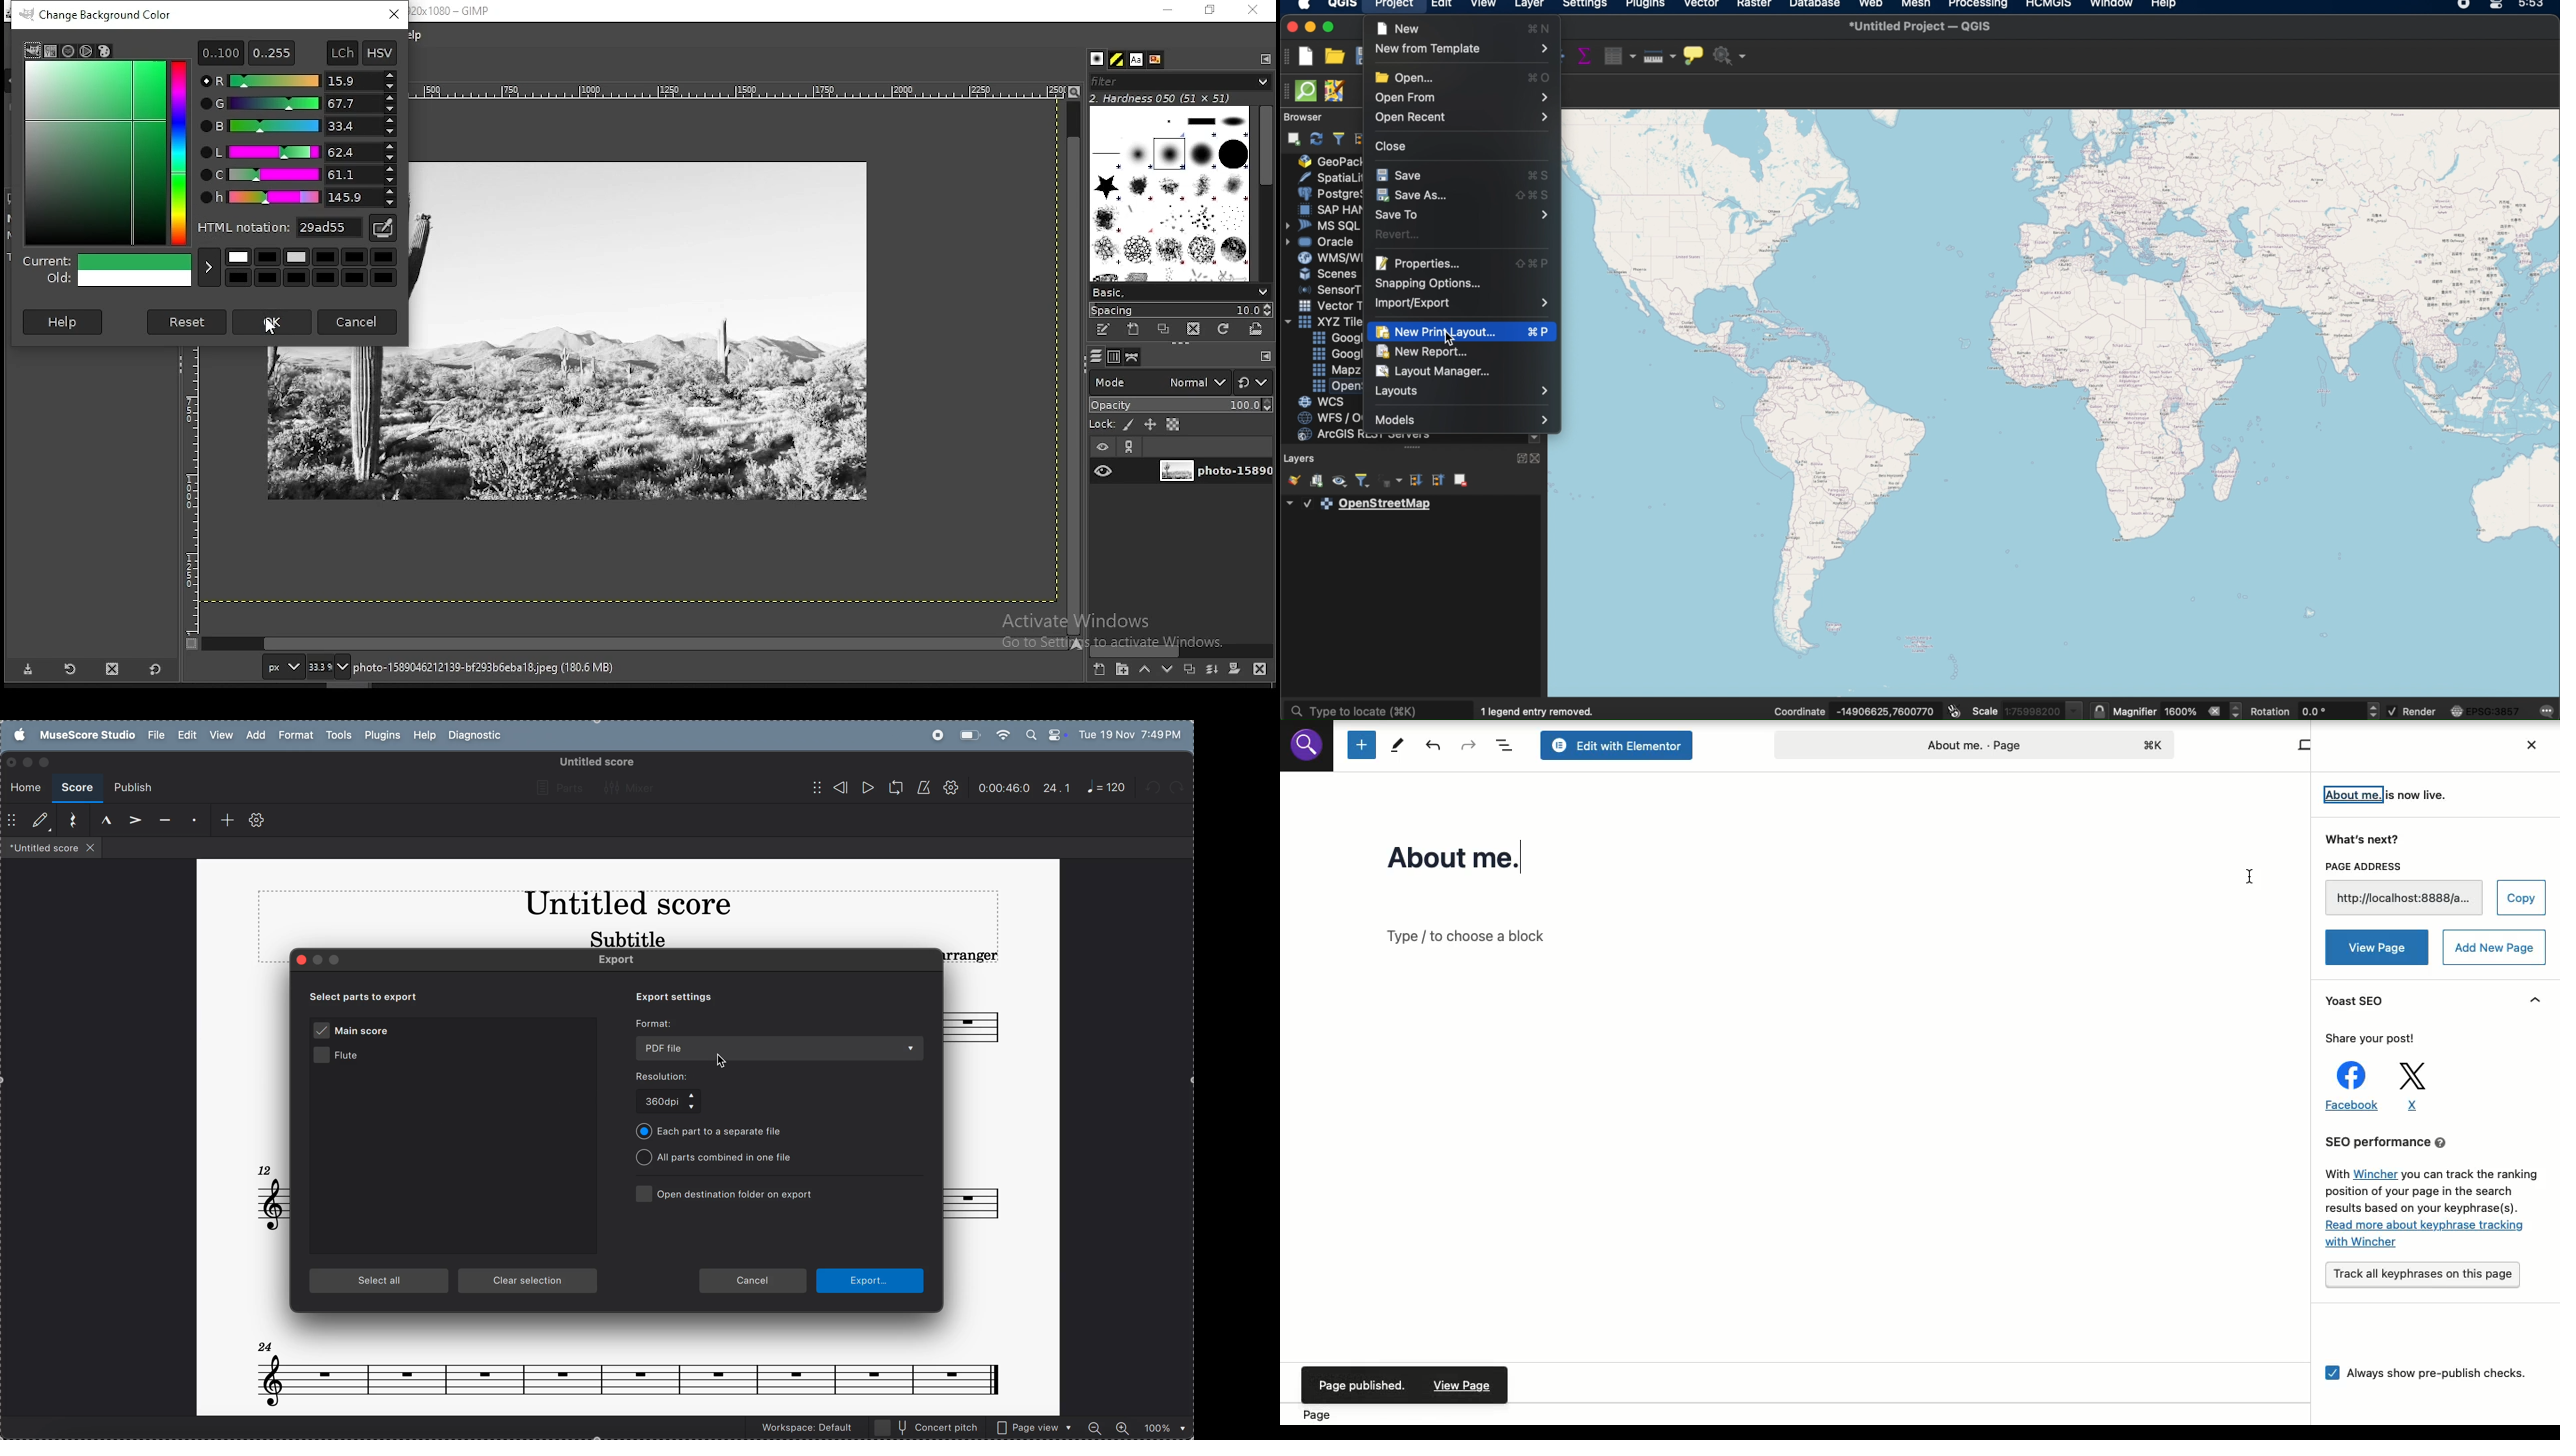 The height and width of the screenshot is (1456, 2576). Describe the element at coordinates (1138, 59) in the screenshot. I see `fonts` at that location.